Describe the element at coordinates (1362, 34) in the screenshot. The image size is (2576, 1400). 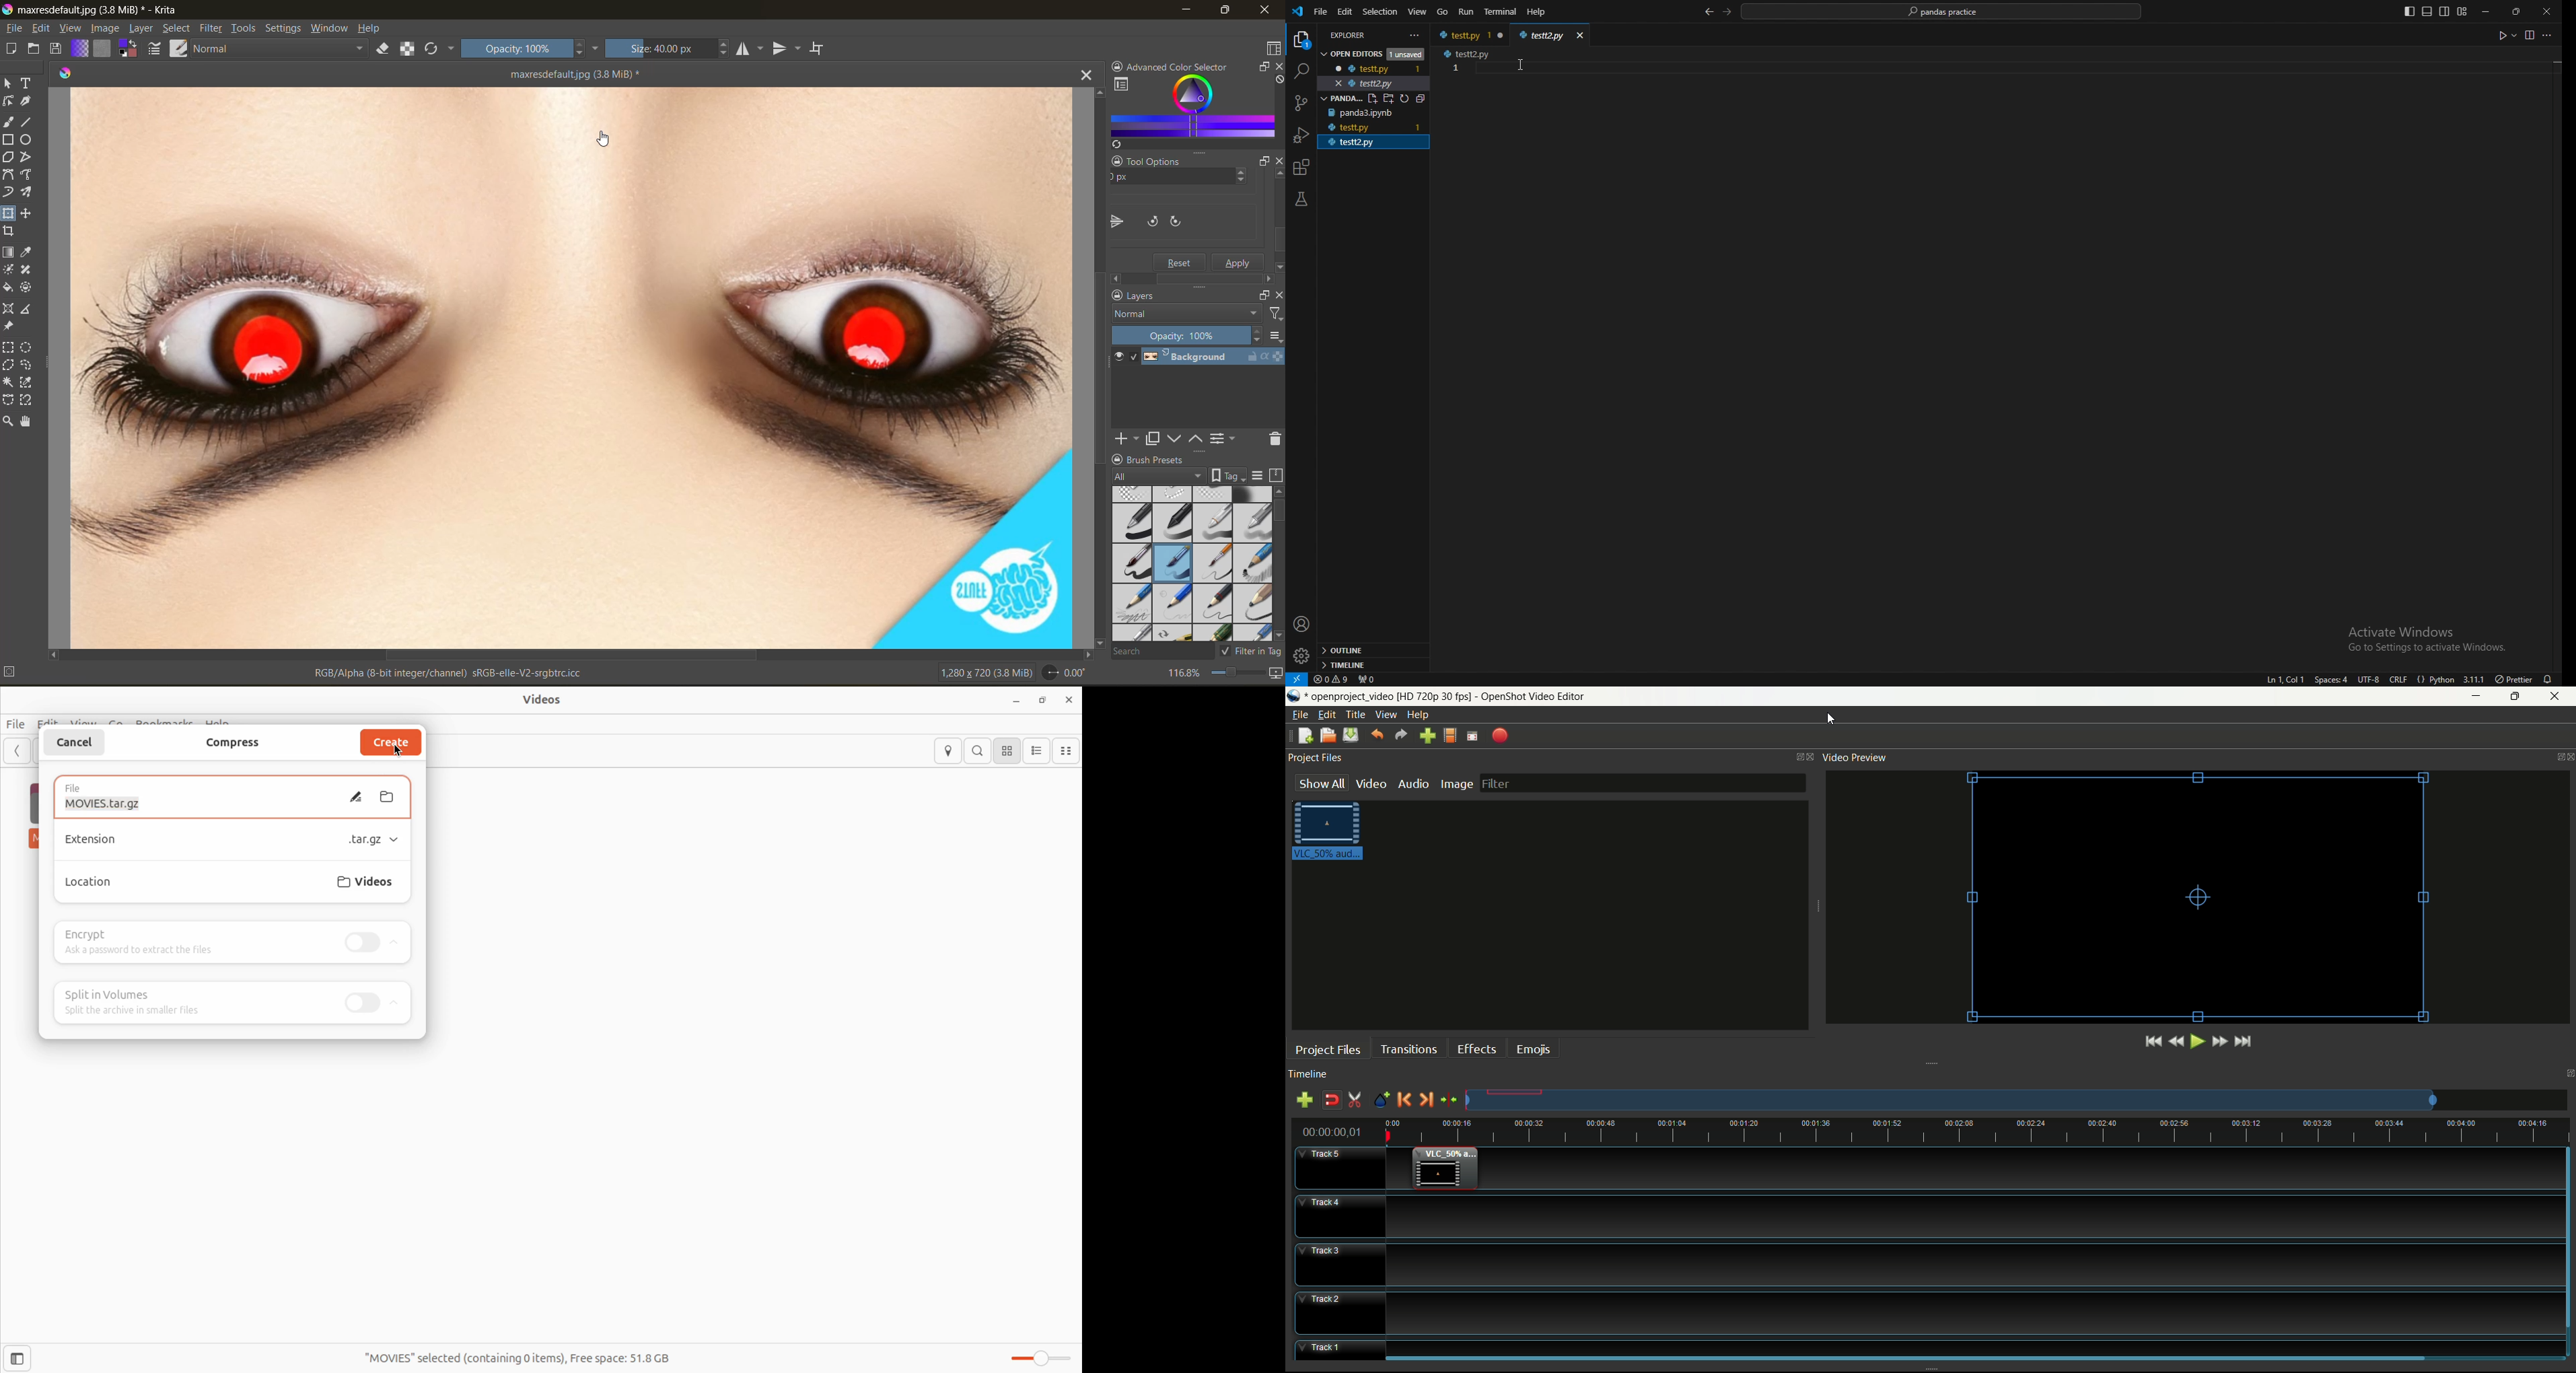
I see `explorer` at that location.